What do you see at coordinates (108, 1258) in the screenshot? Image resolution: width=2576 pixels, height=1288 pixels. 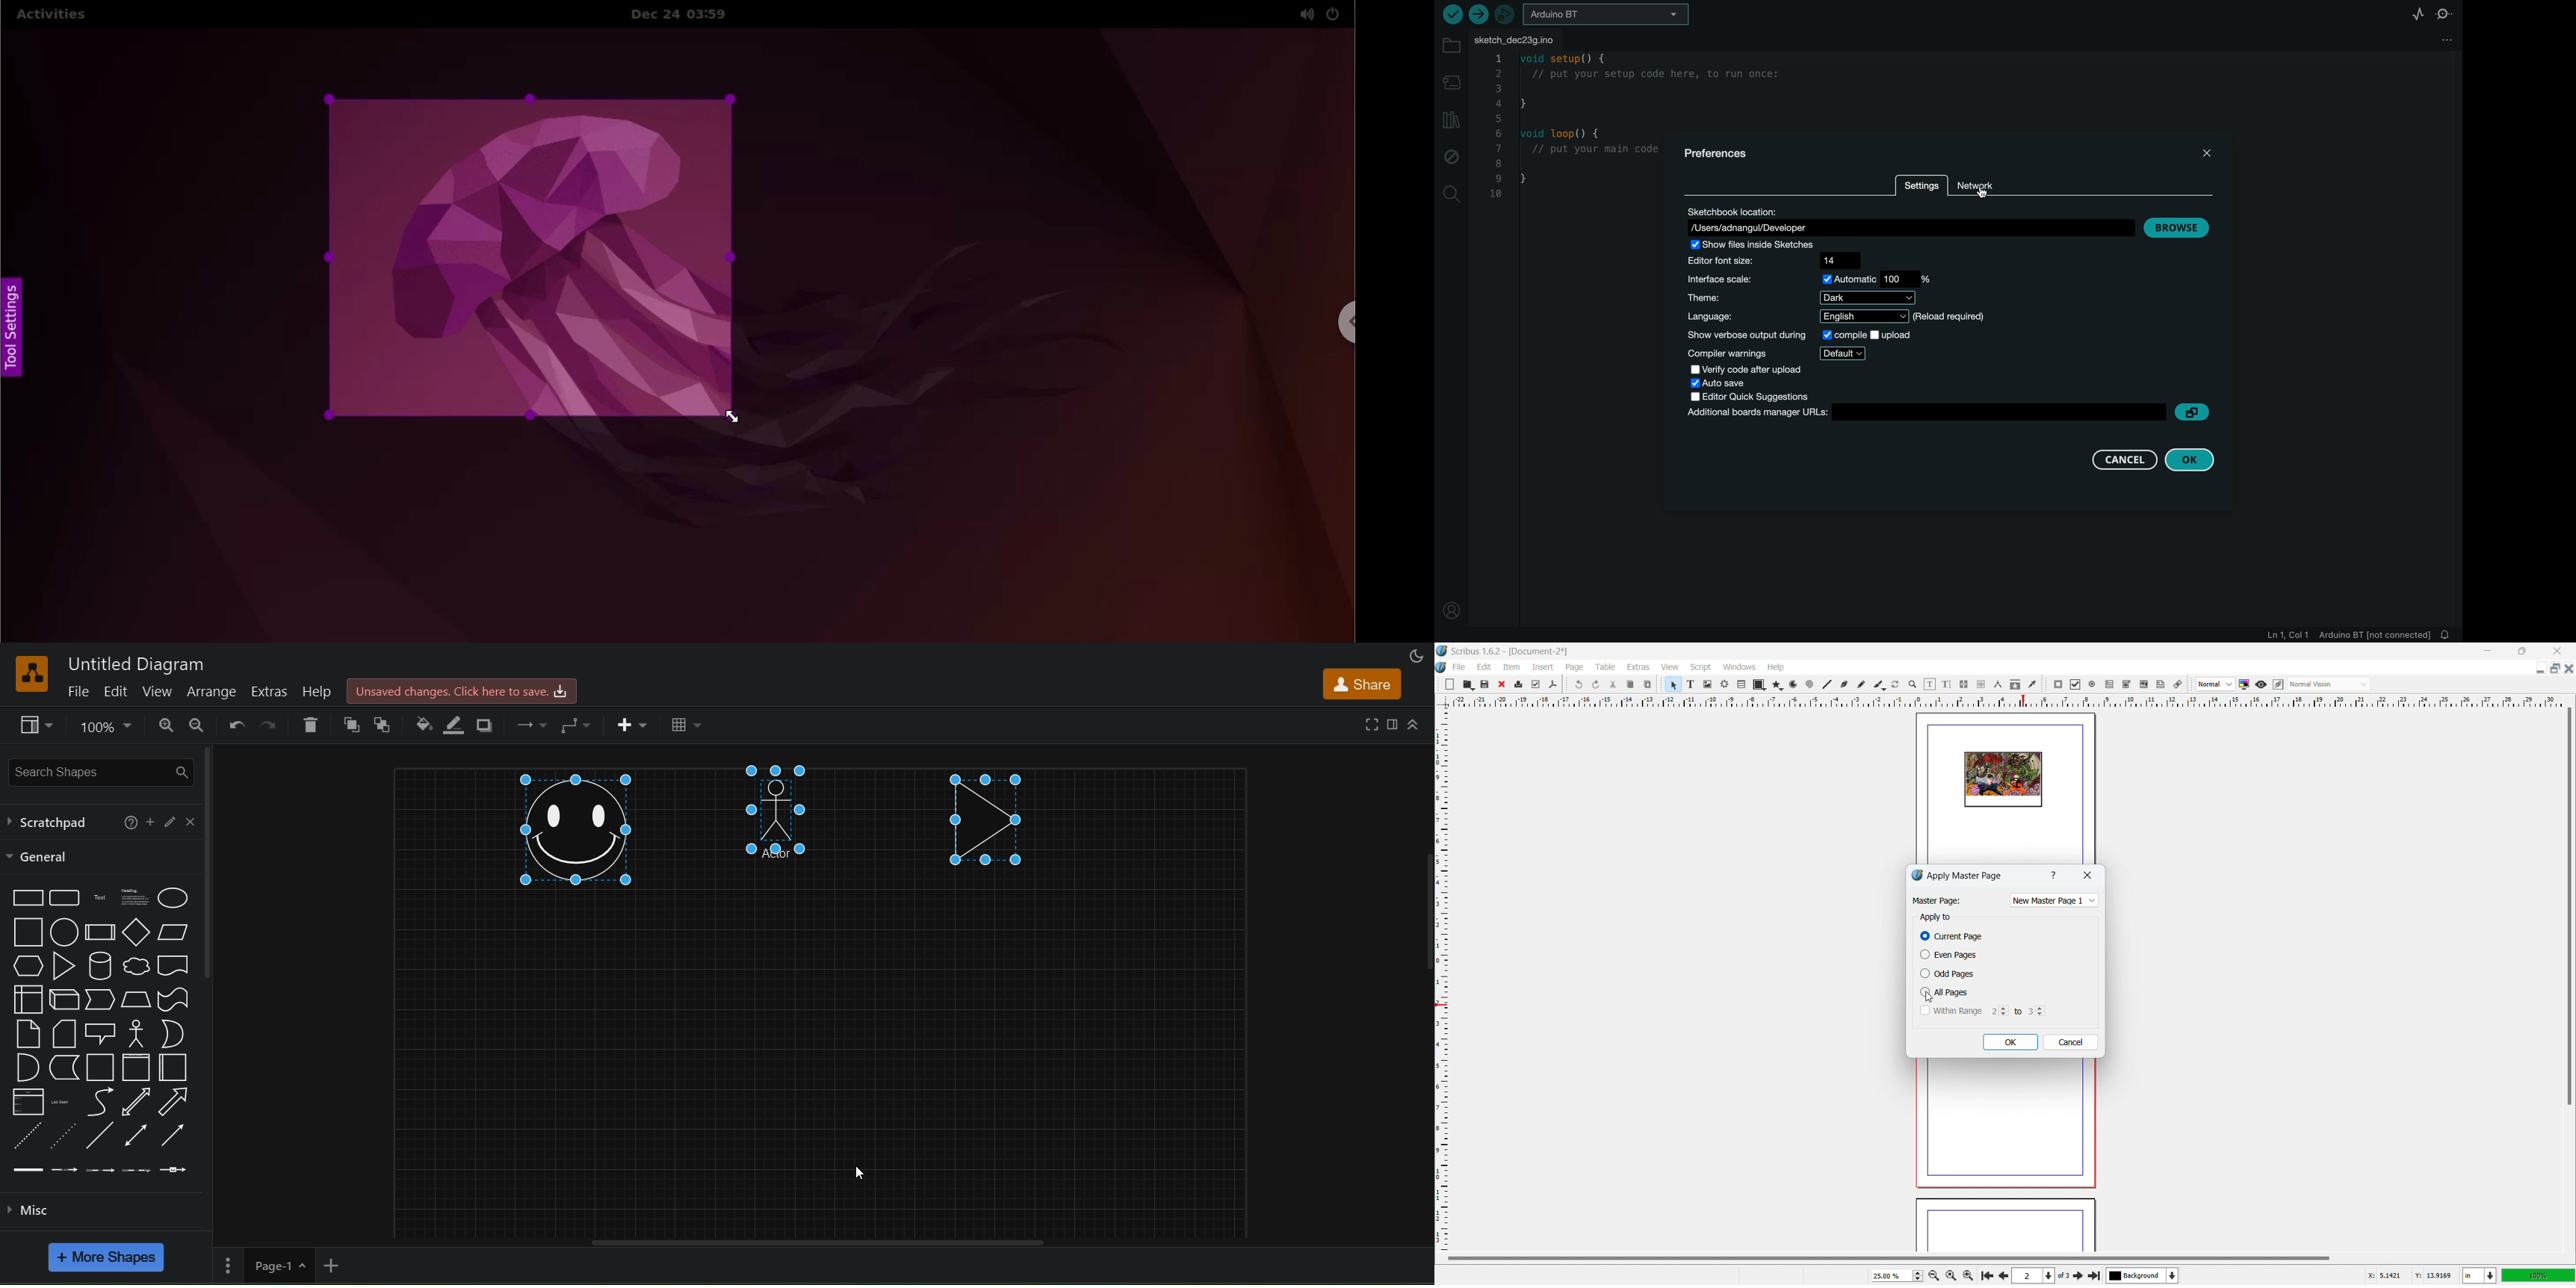 I see `more shapes` at bounding box center [108, 1258].